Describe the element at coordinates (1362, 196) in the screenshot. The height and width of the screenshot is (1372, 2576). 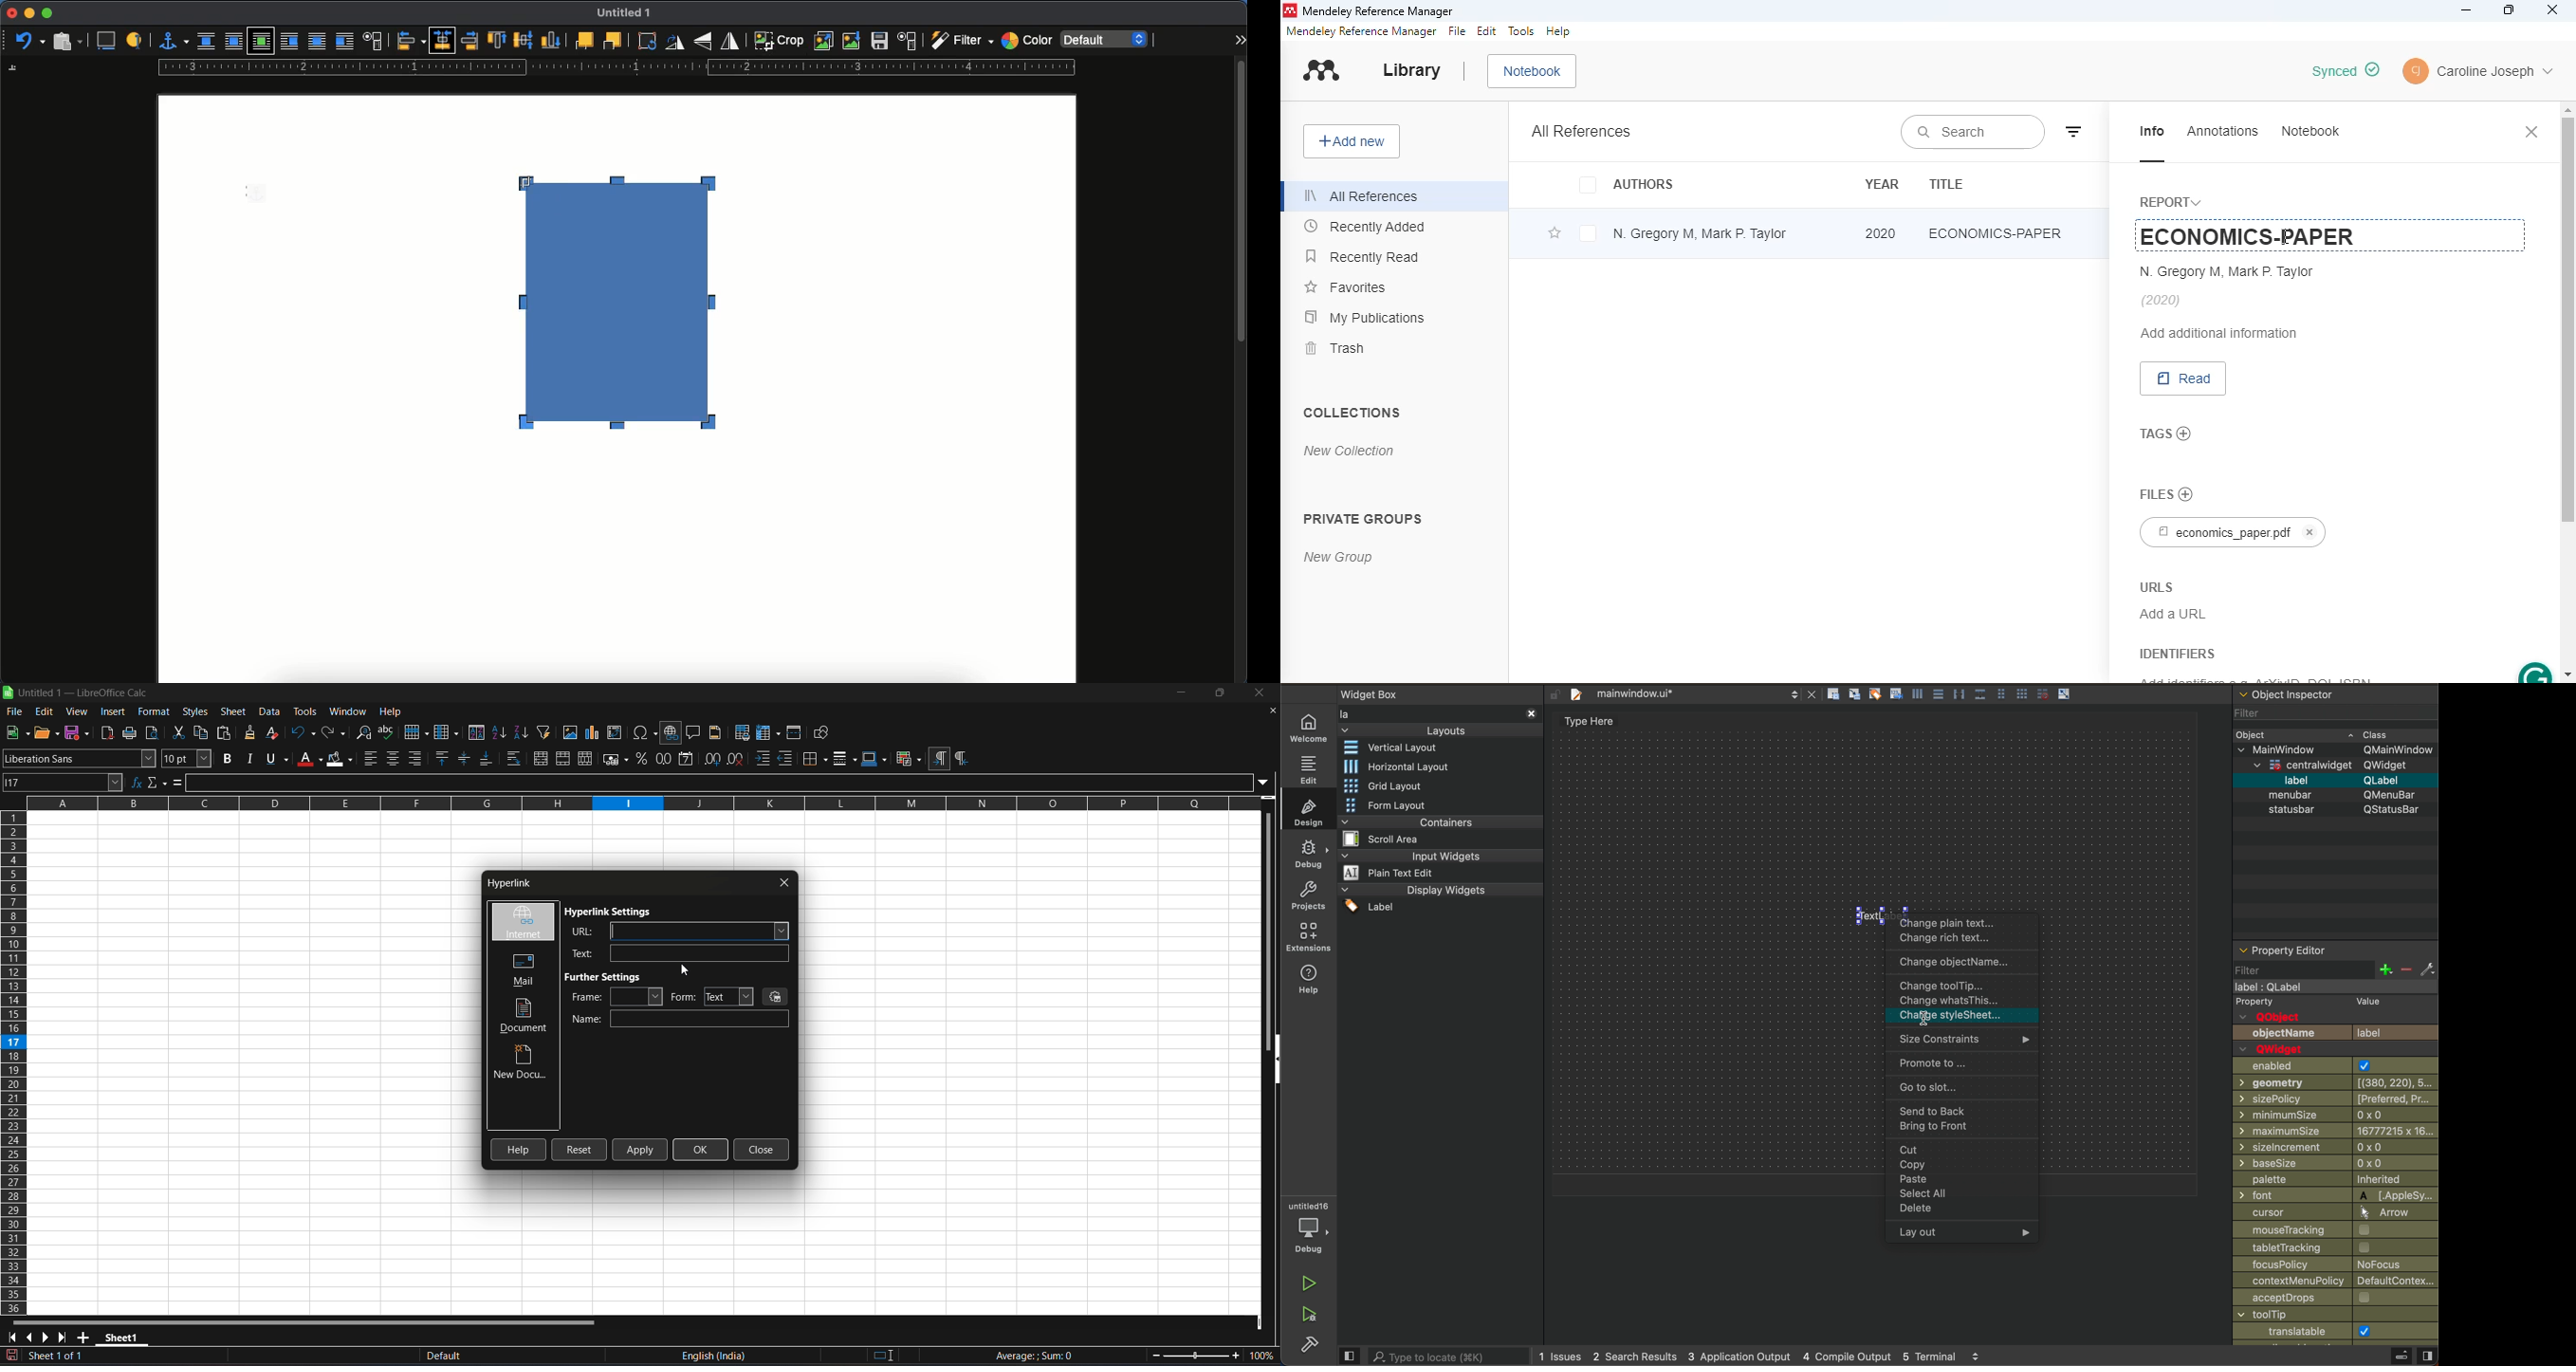
I see `all references` at that location.